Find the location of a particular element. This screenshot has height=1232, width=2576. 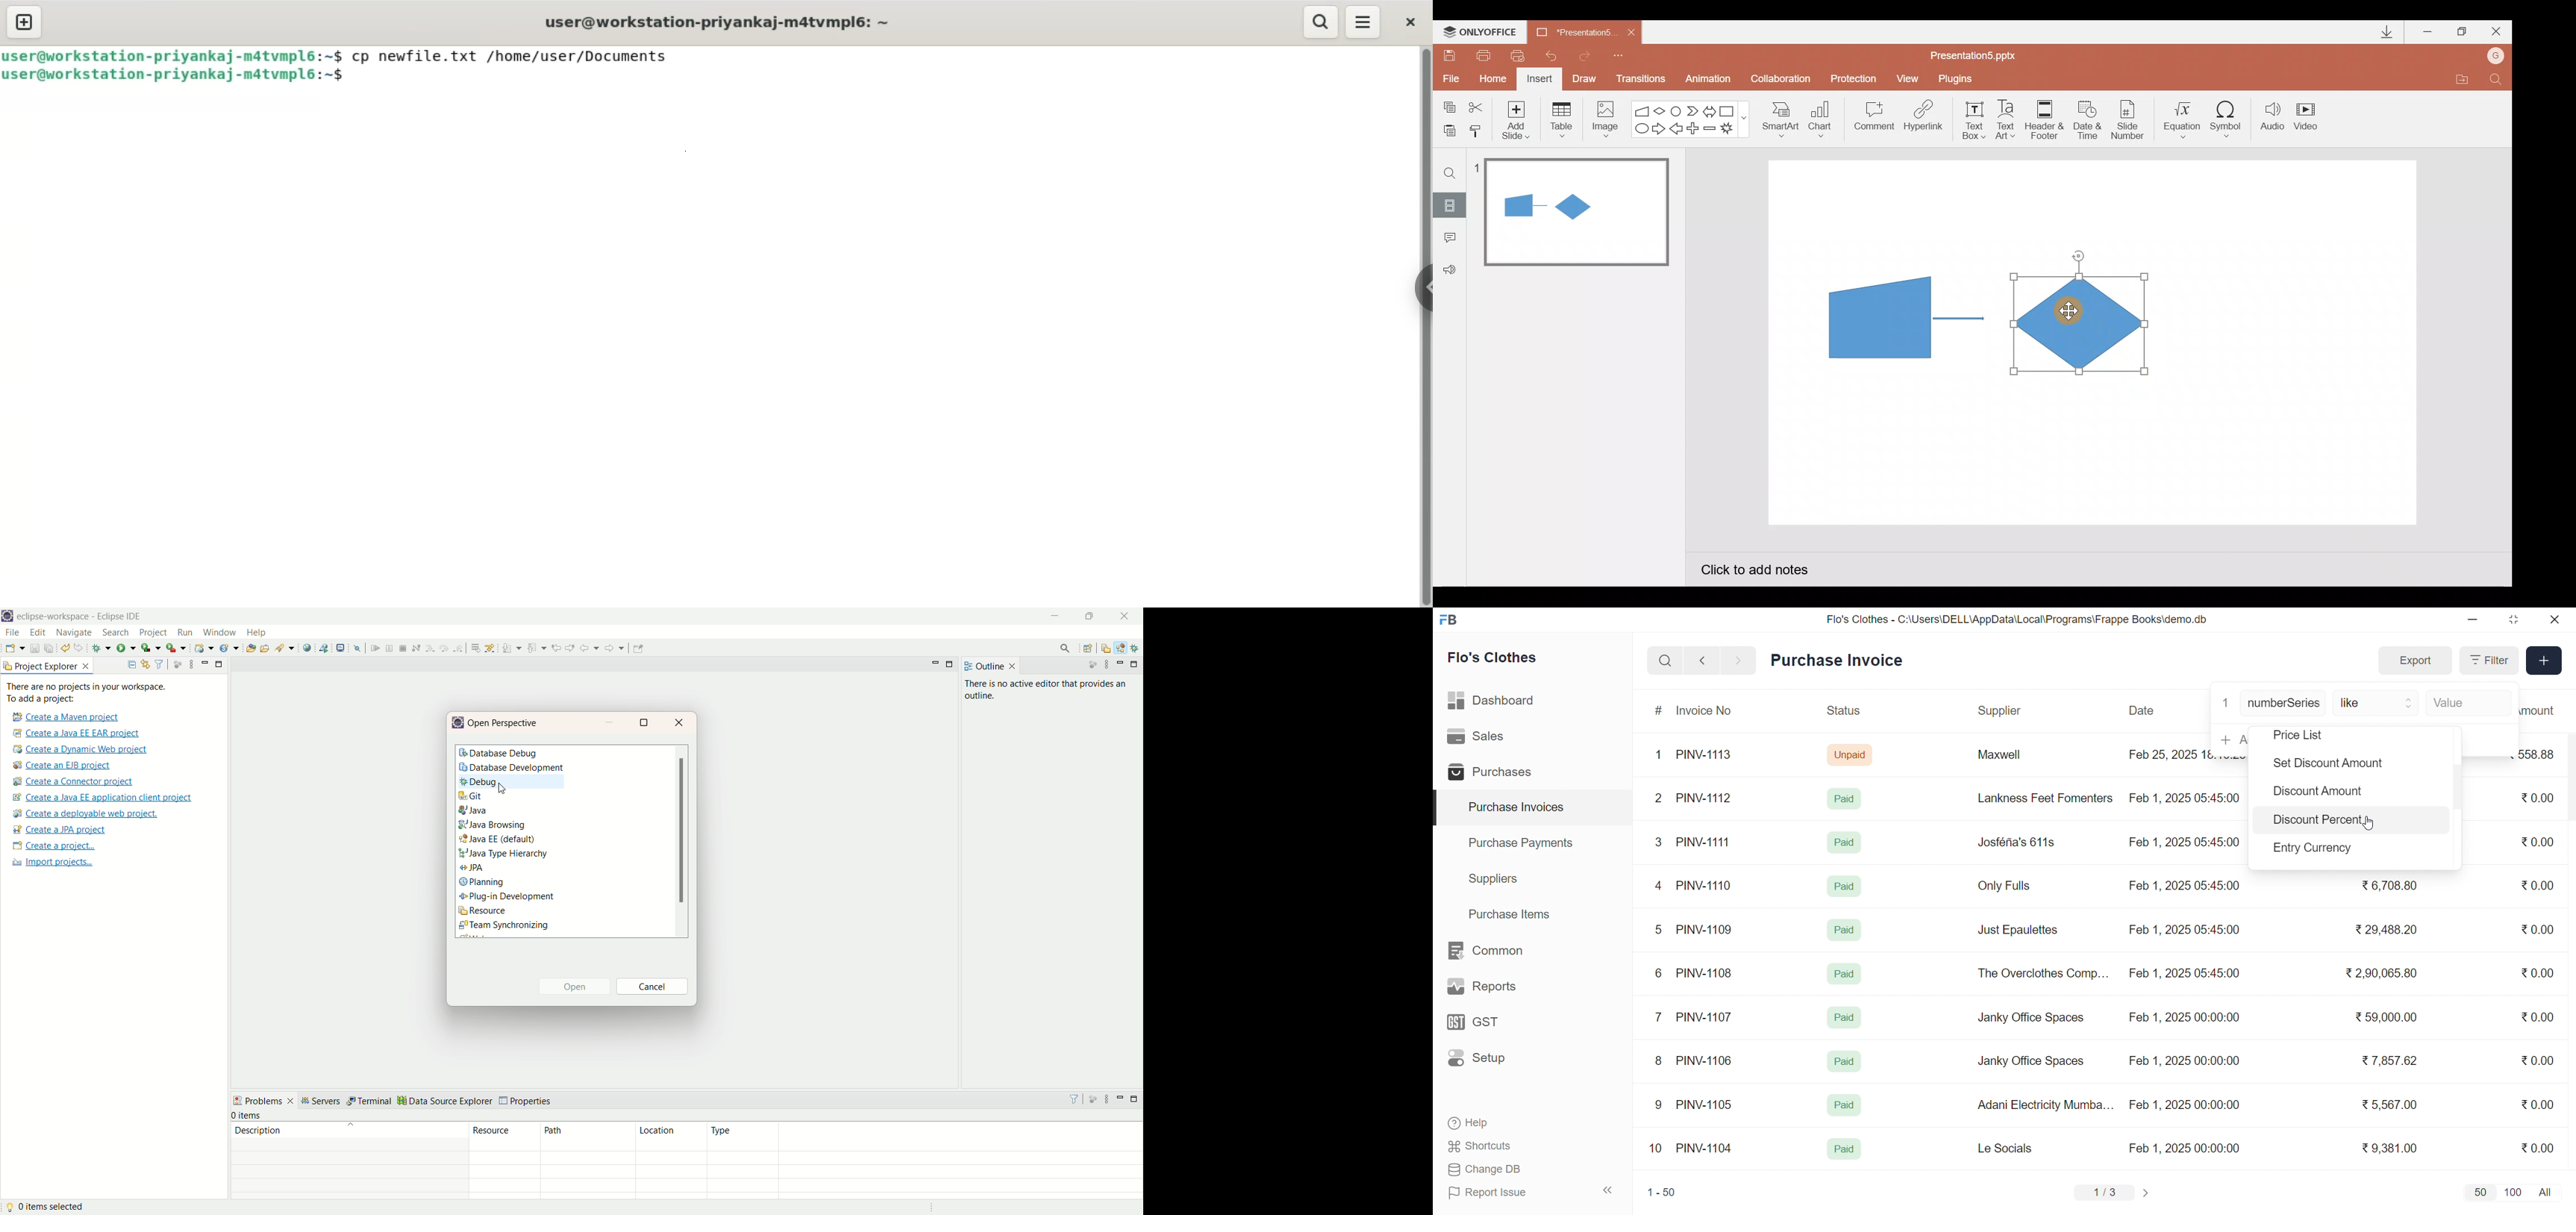

Slide pane is located at coordinates (1578, 326).